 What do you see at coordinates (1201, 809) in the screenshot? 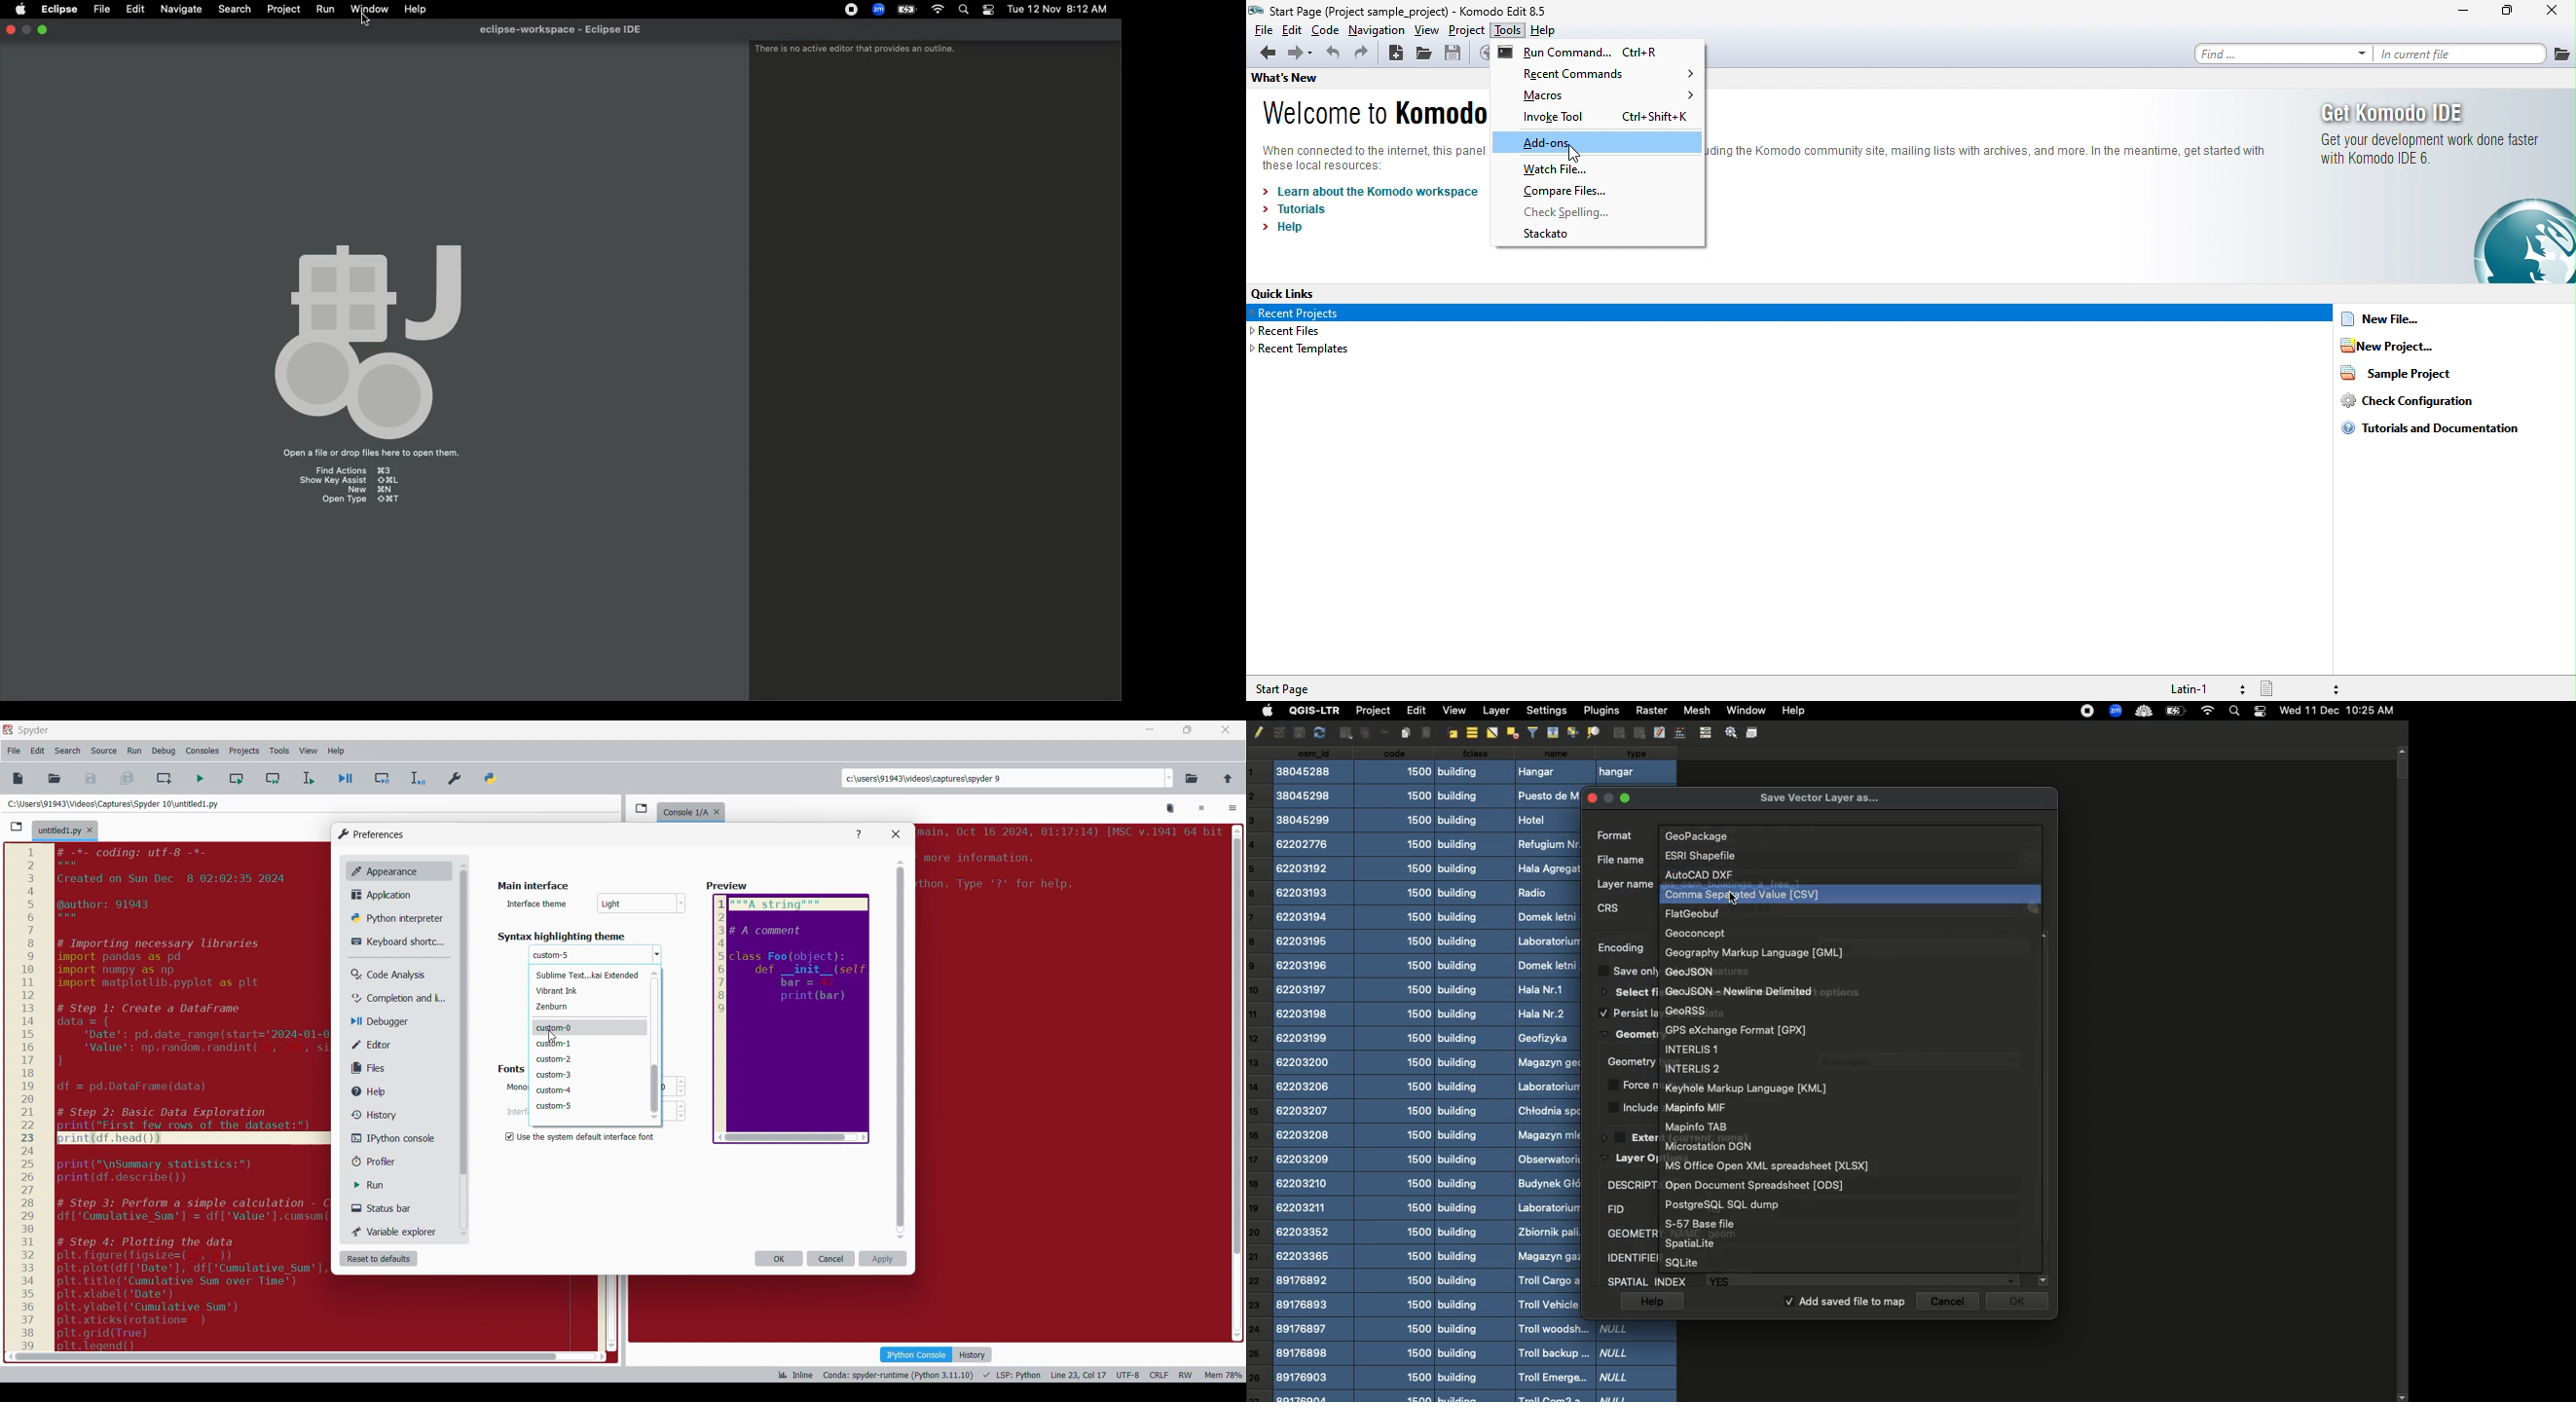
I see `Interrupt kernel` at bounding box center [1201, 809].